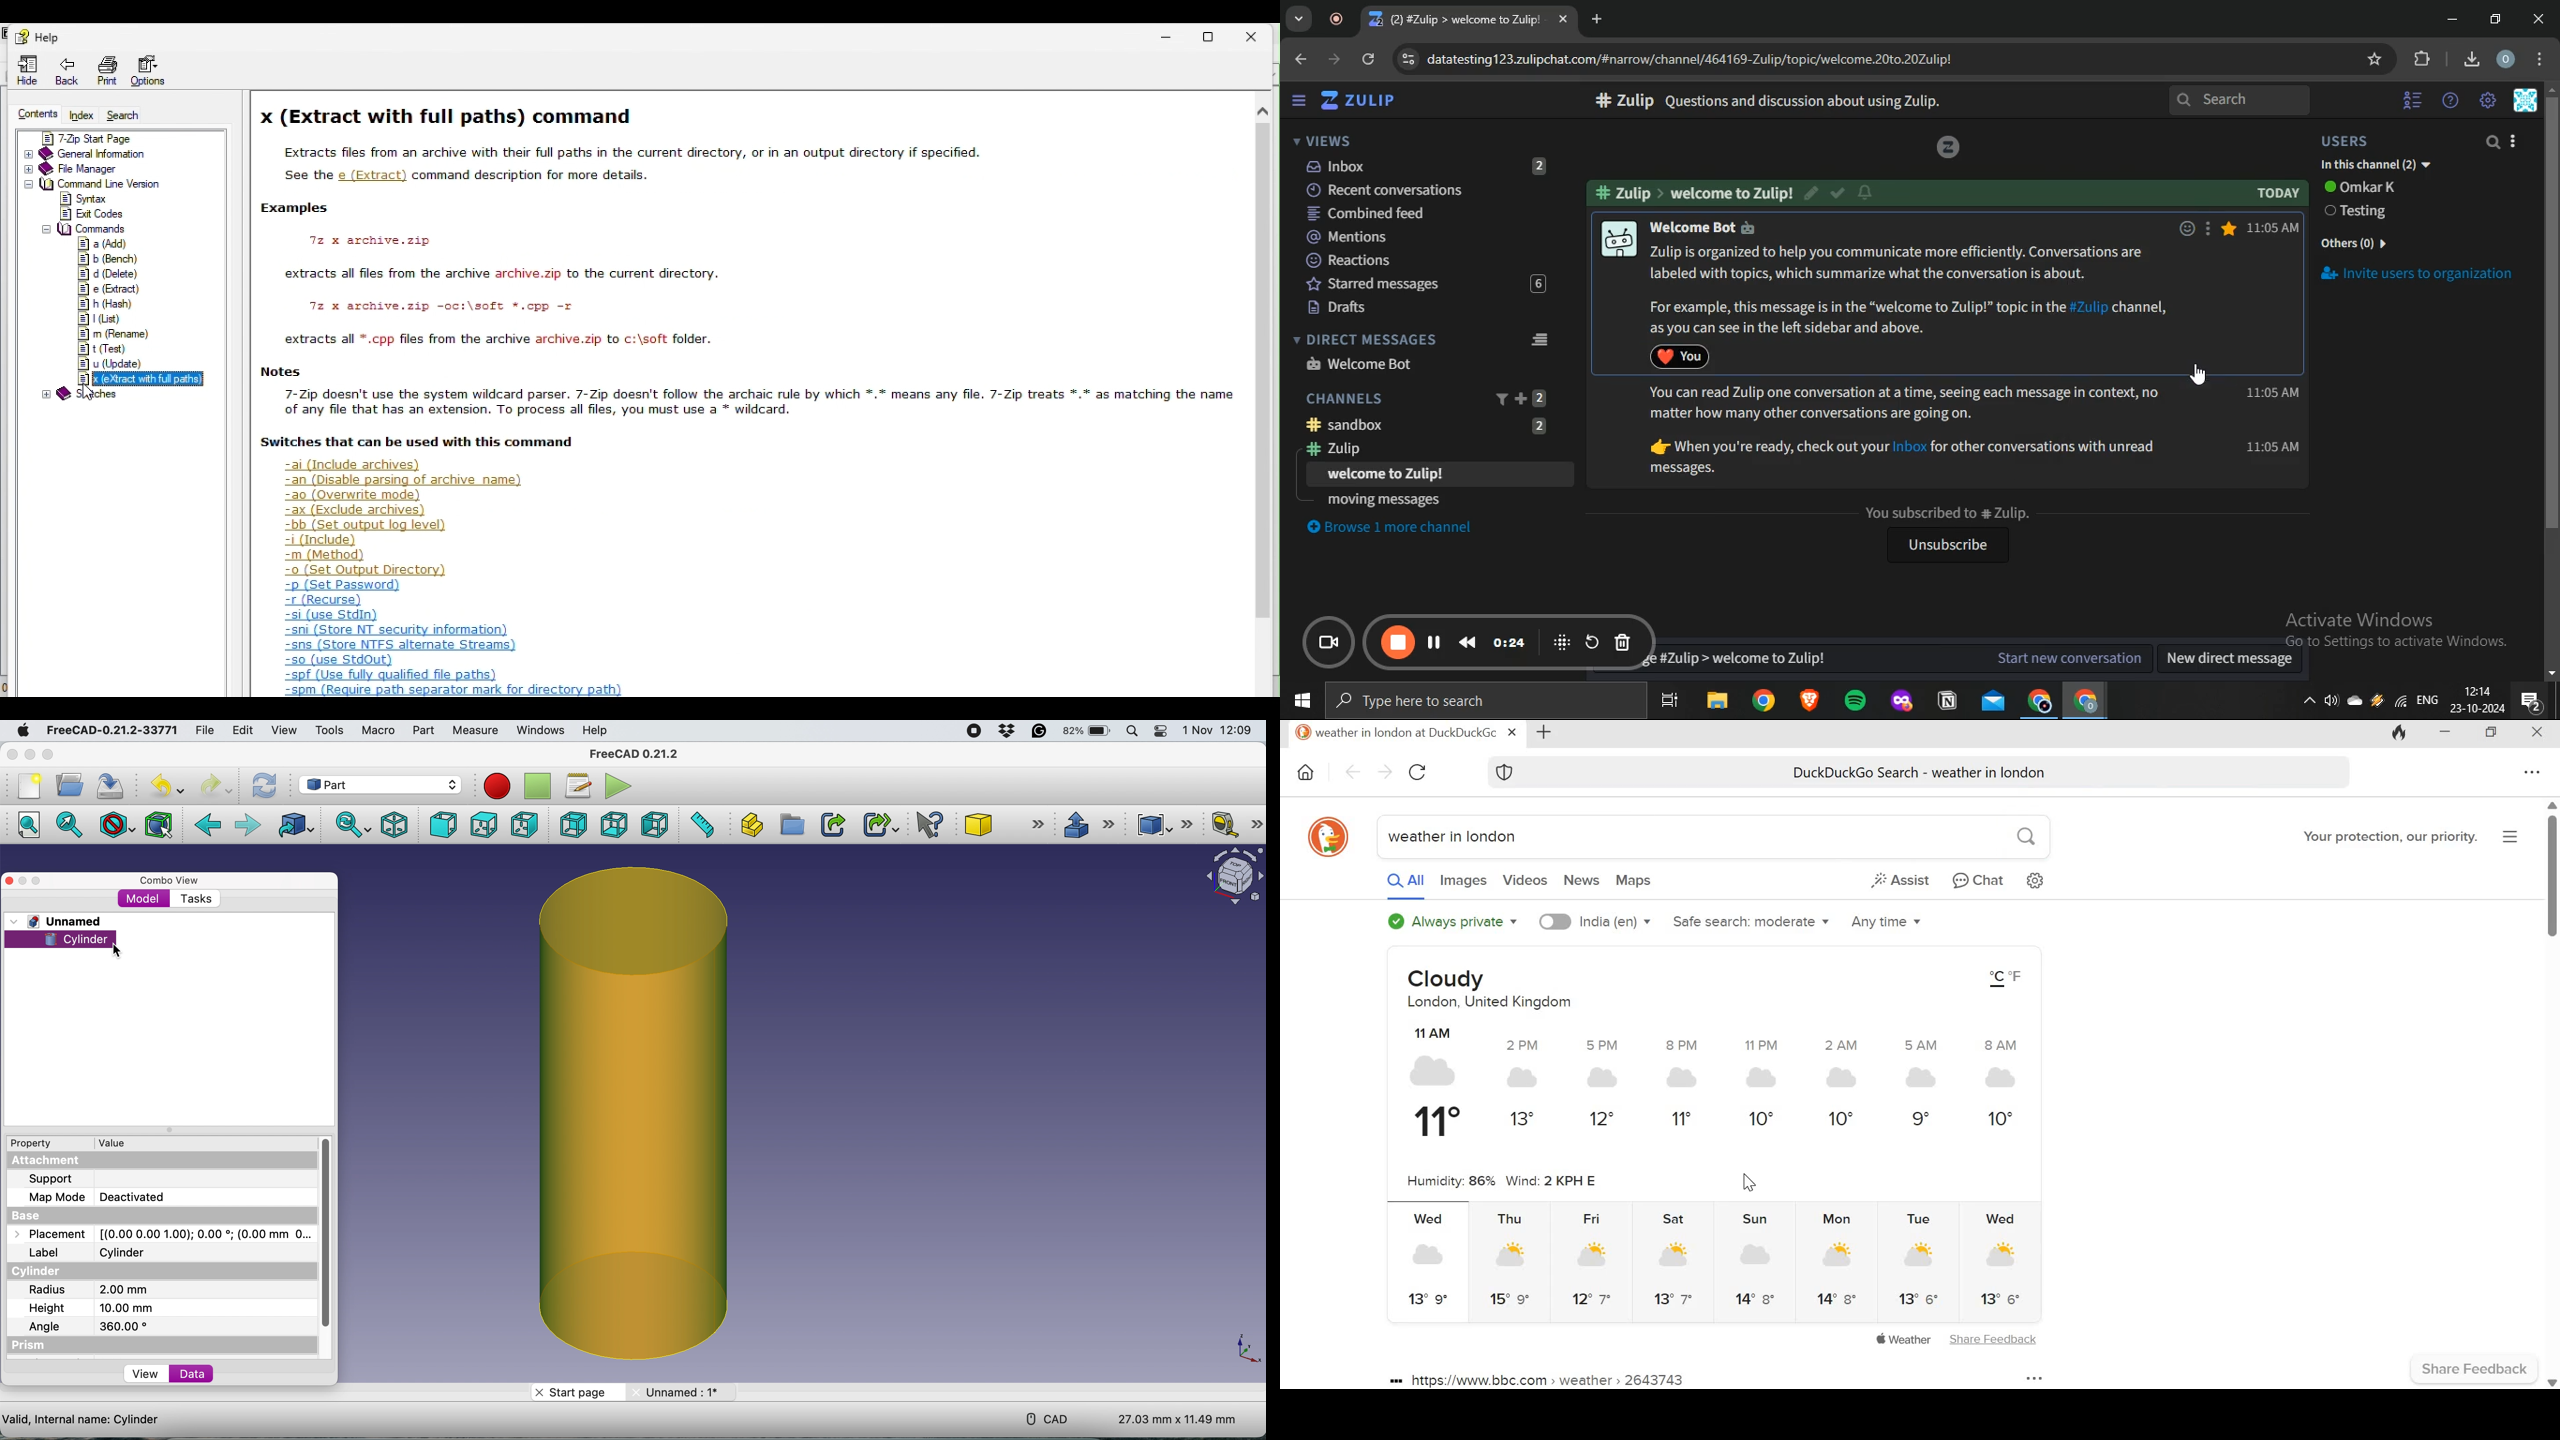 The image size is (2576, 1456). What do you see at coordinates (1299, 704) in the screenshot?
I see `start` at bounding box center [1299, 704].